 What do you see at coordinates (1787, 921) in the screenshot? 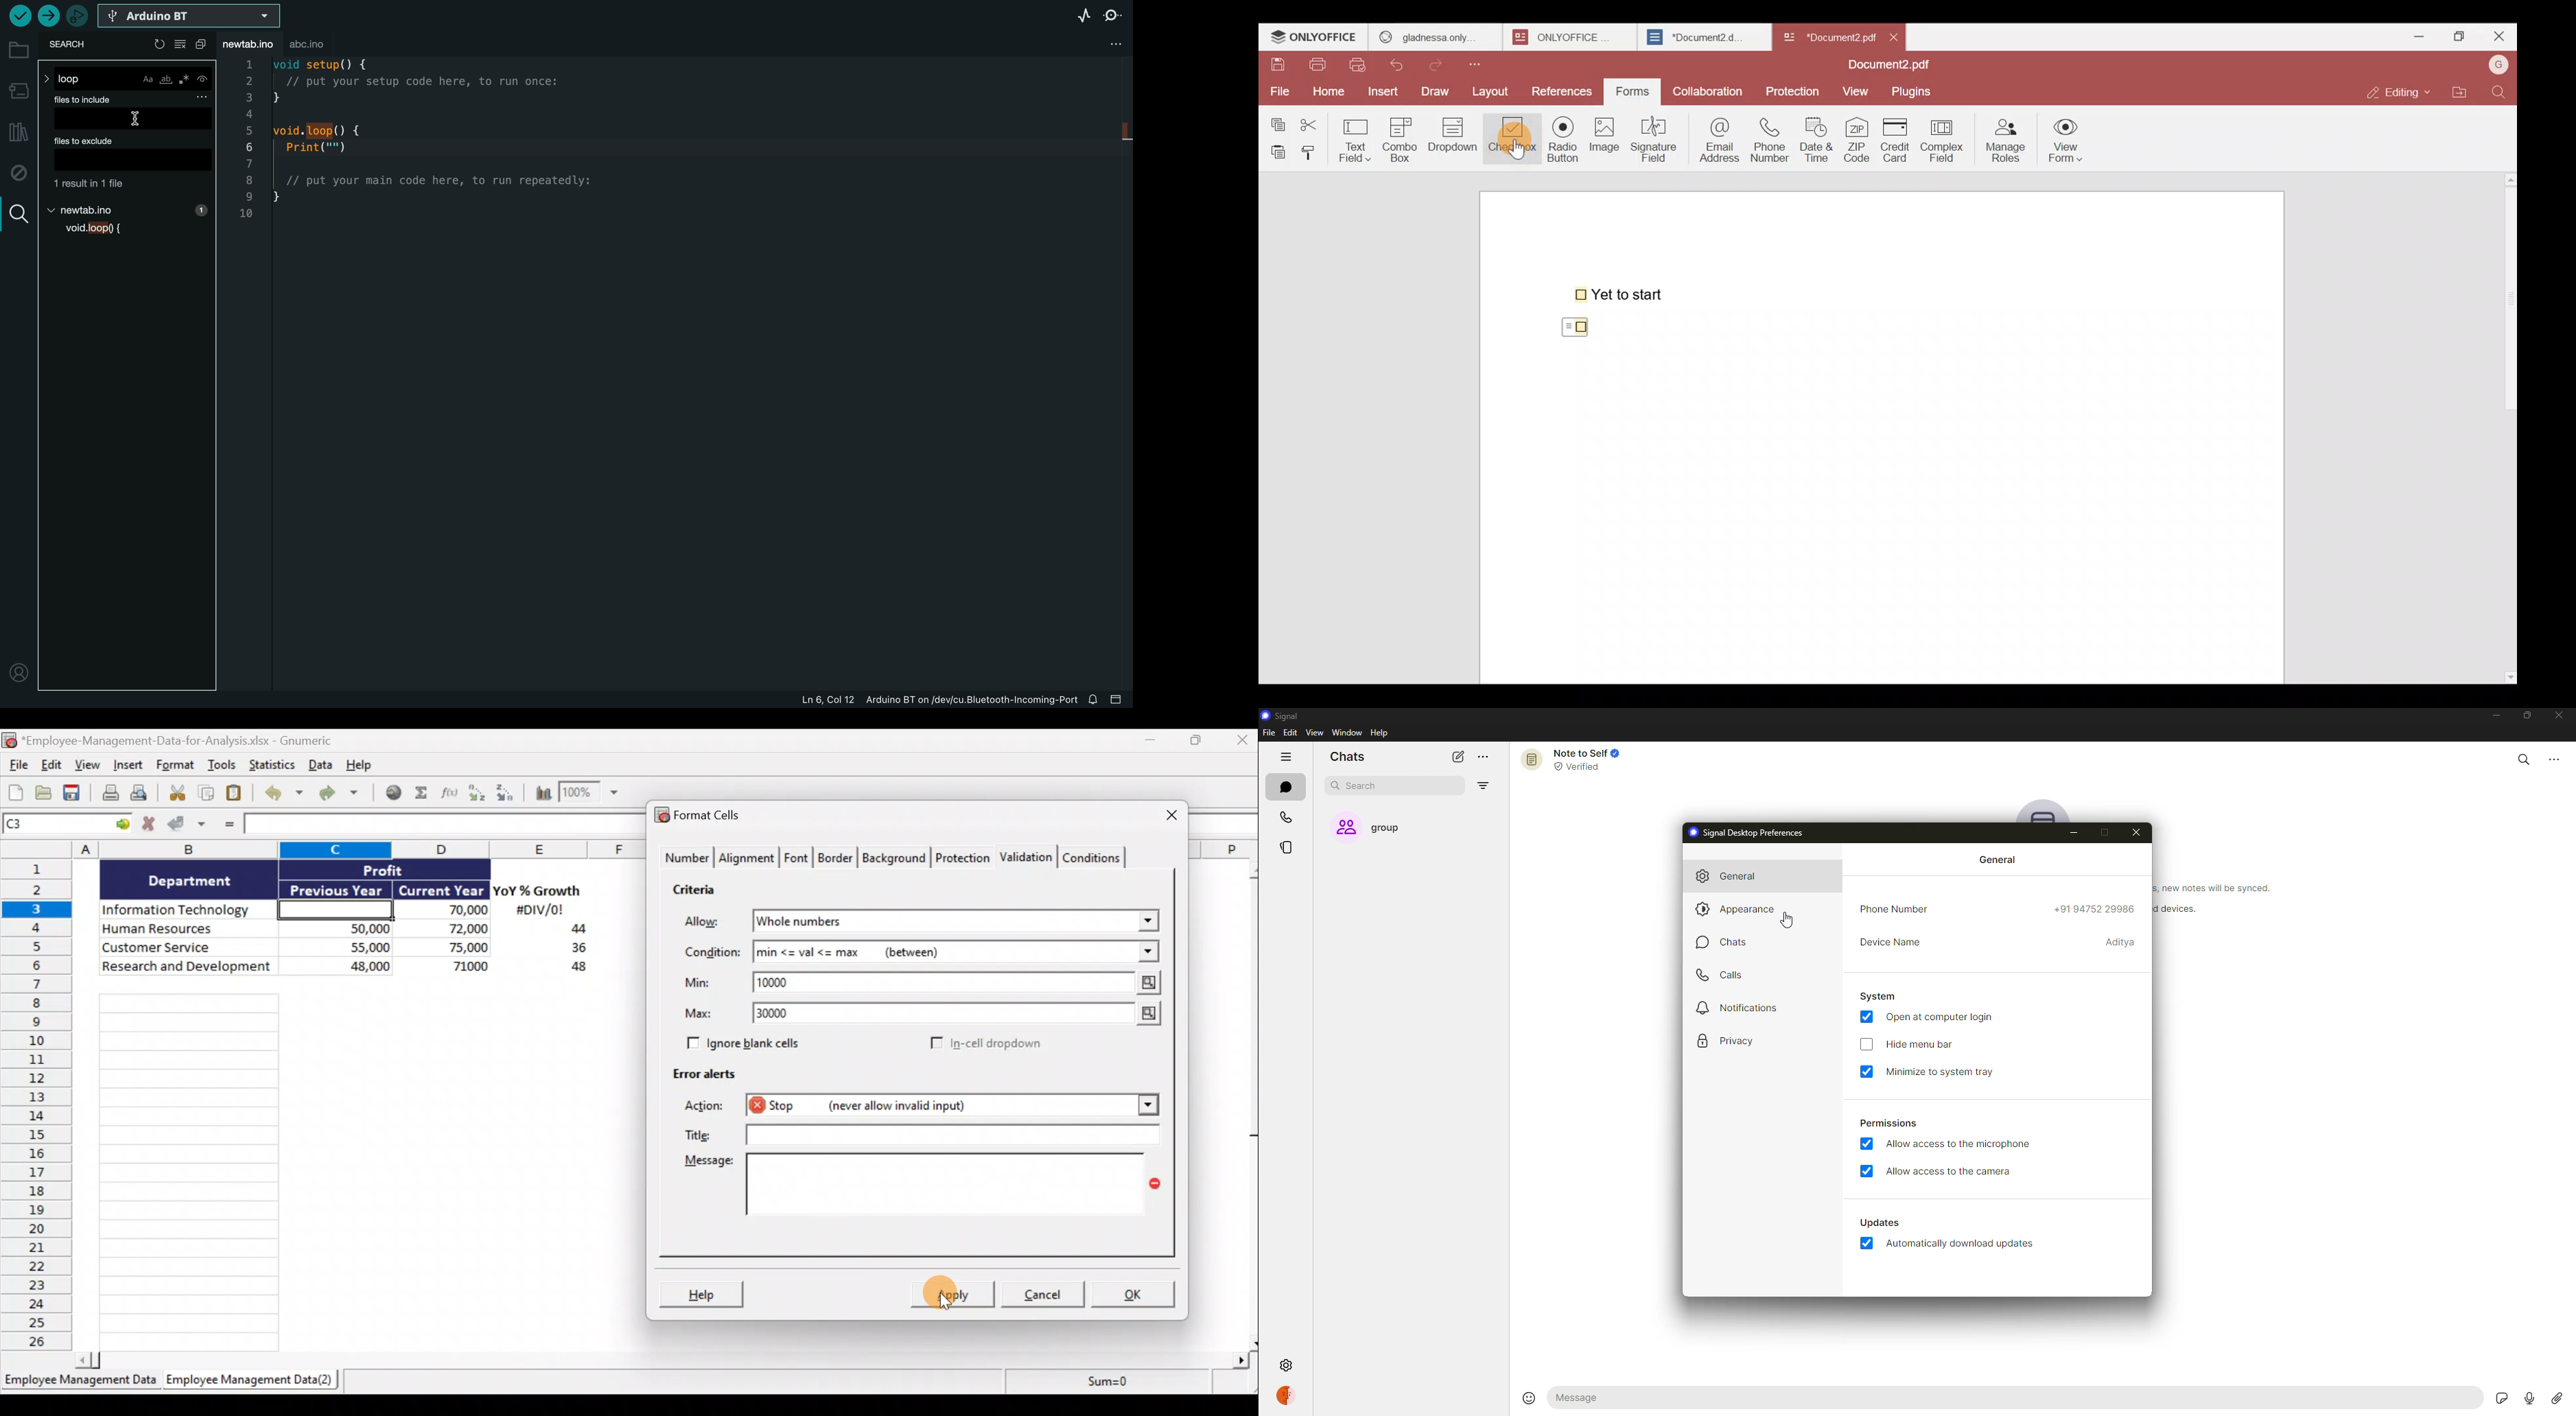
I see `cursor` at bounding box center [1787, 921].